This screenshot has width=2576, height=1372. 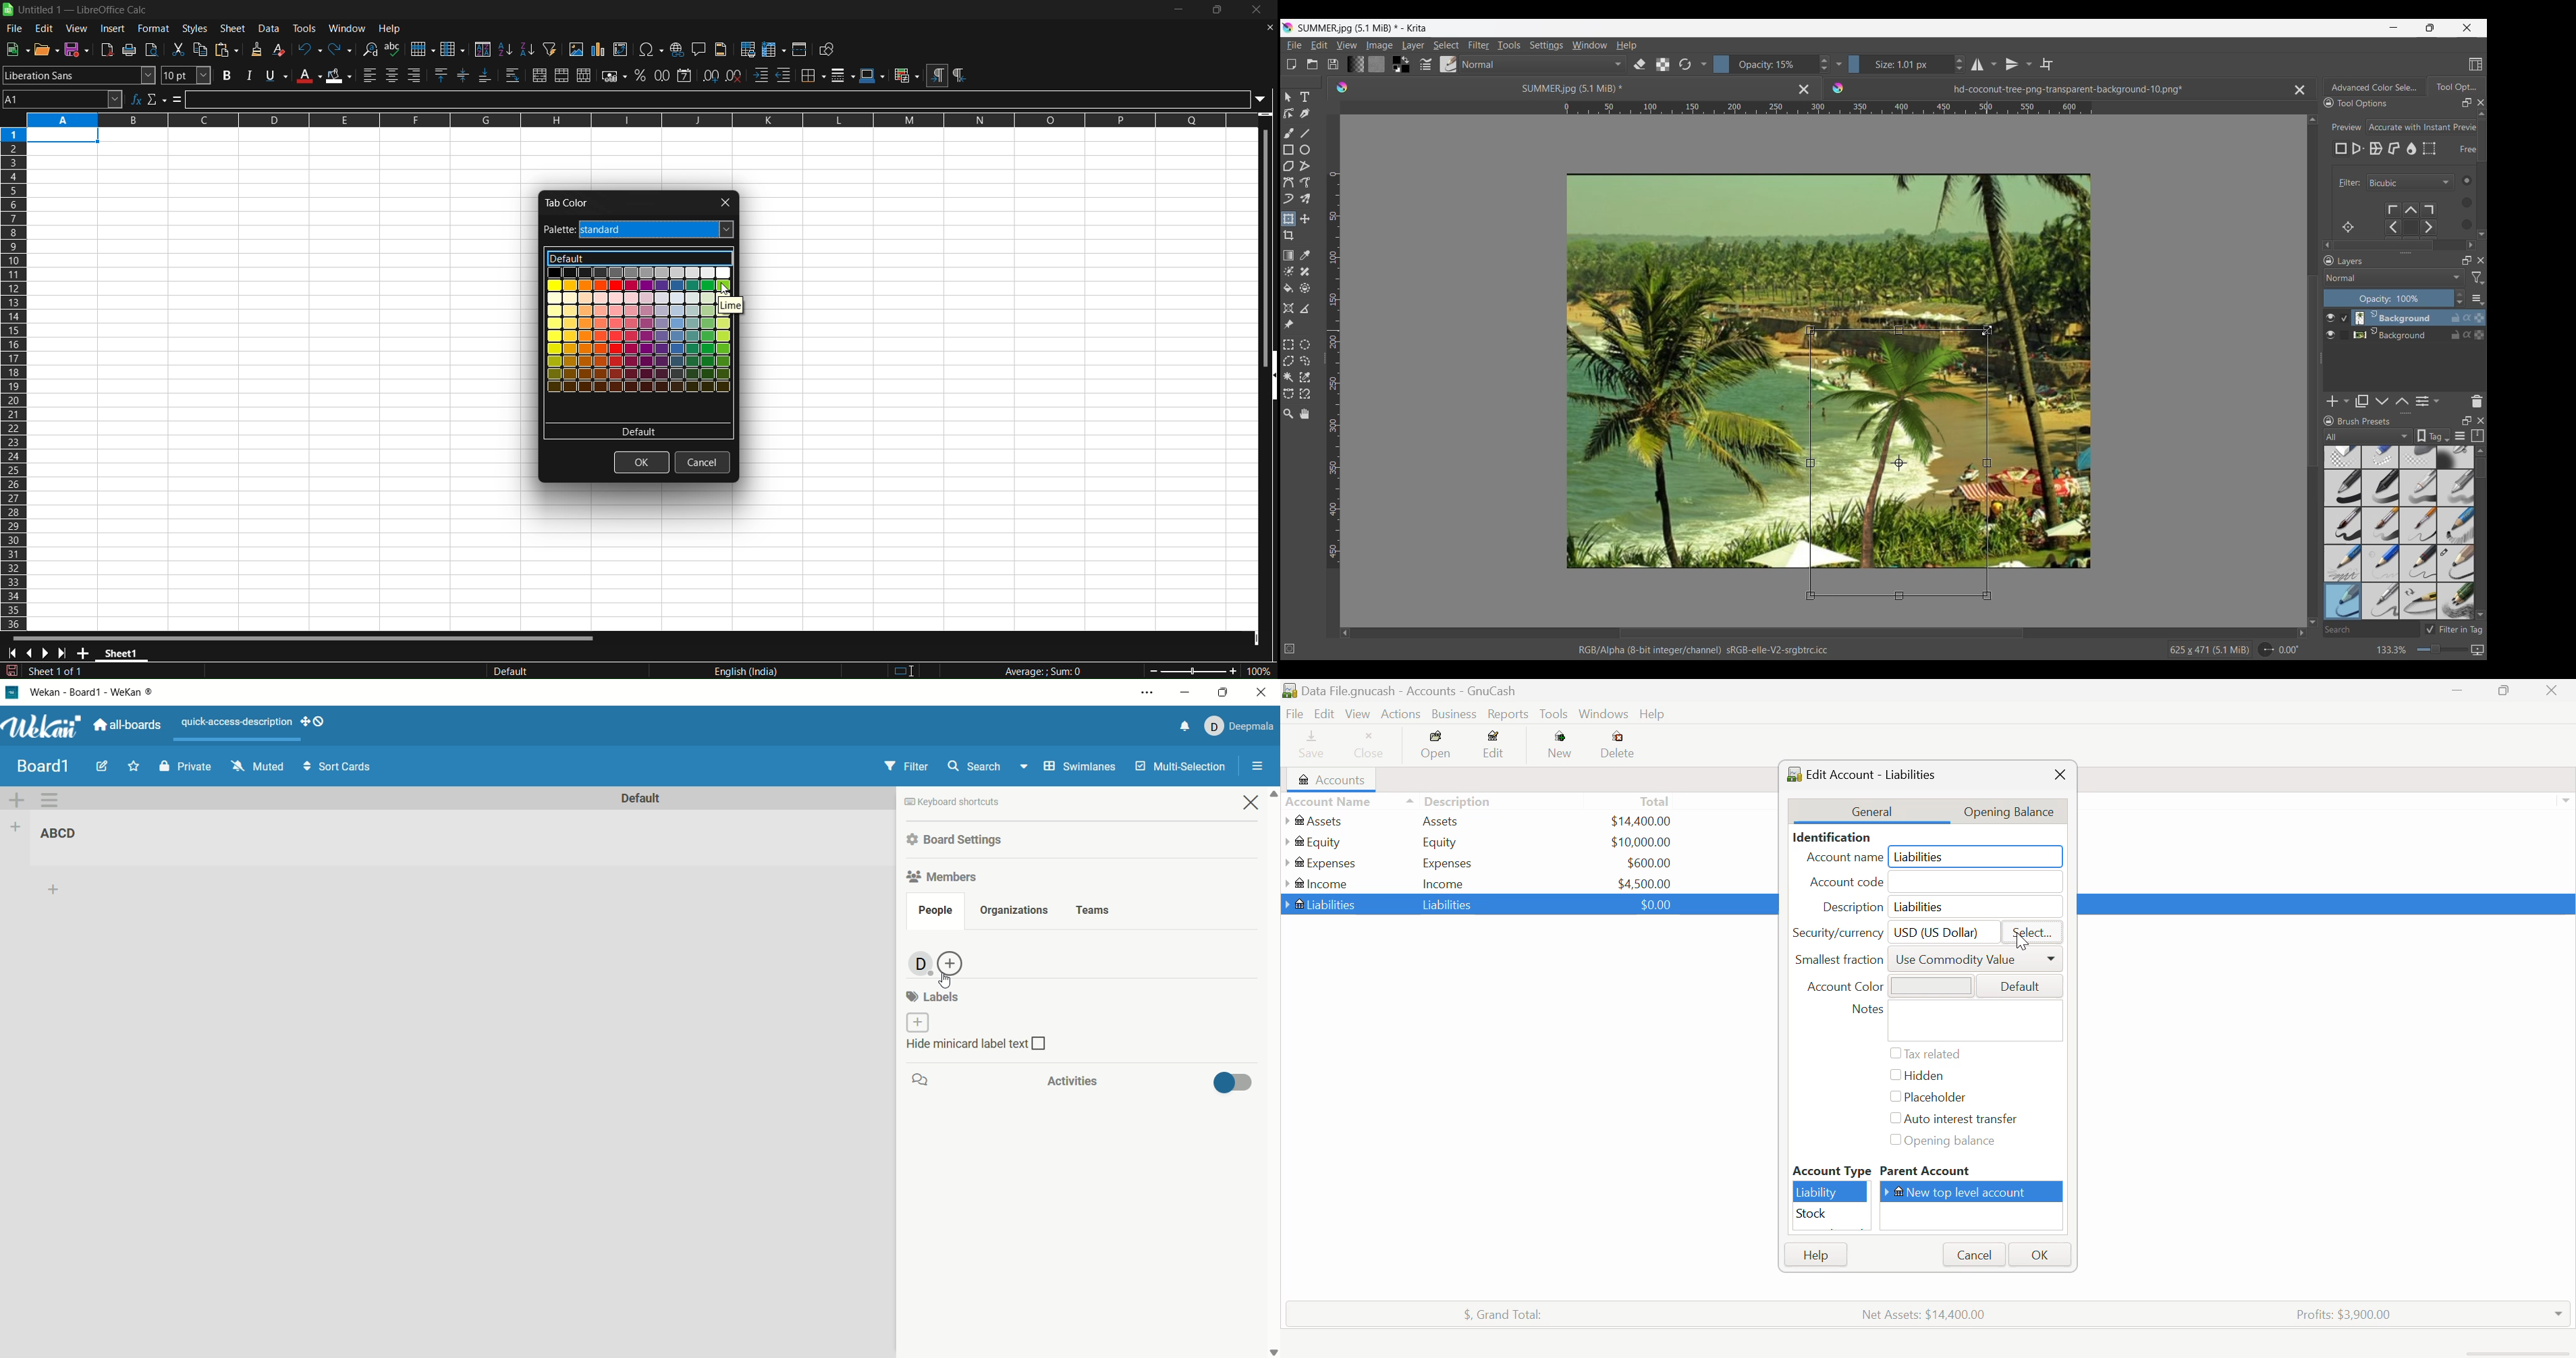 I want to click on lime color, so click(x=740, y=304).